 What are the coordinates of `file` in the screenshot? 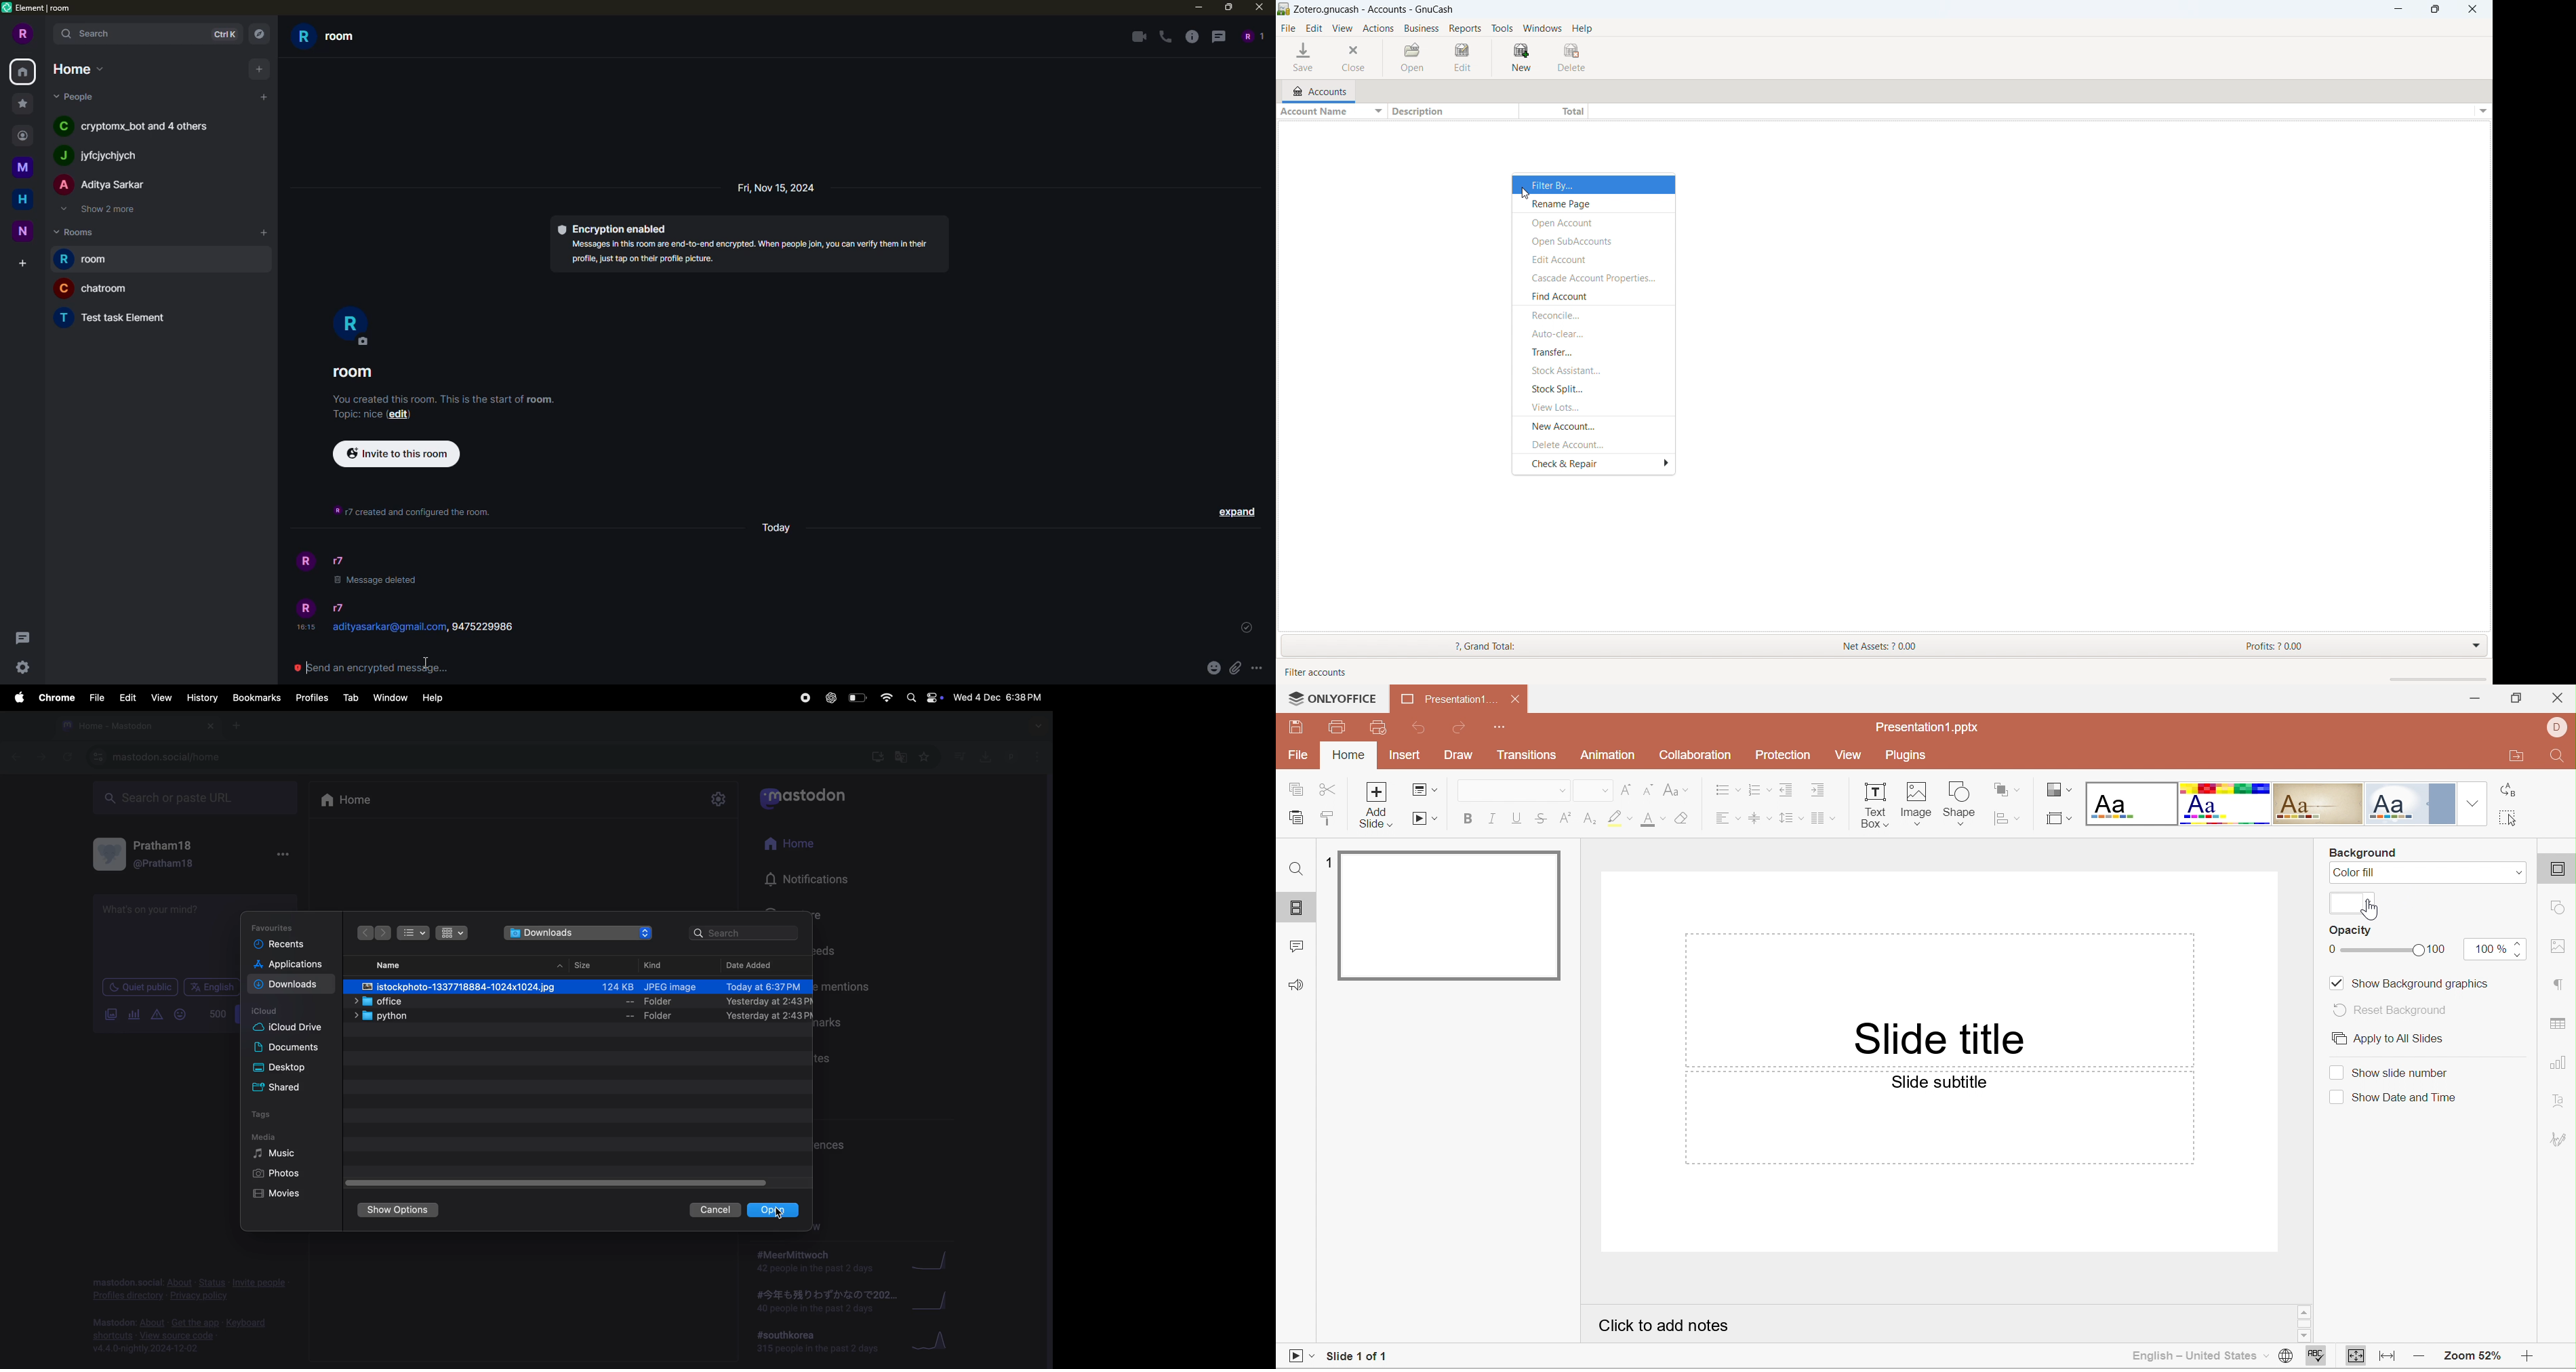 It's located at (1288, 29).